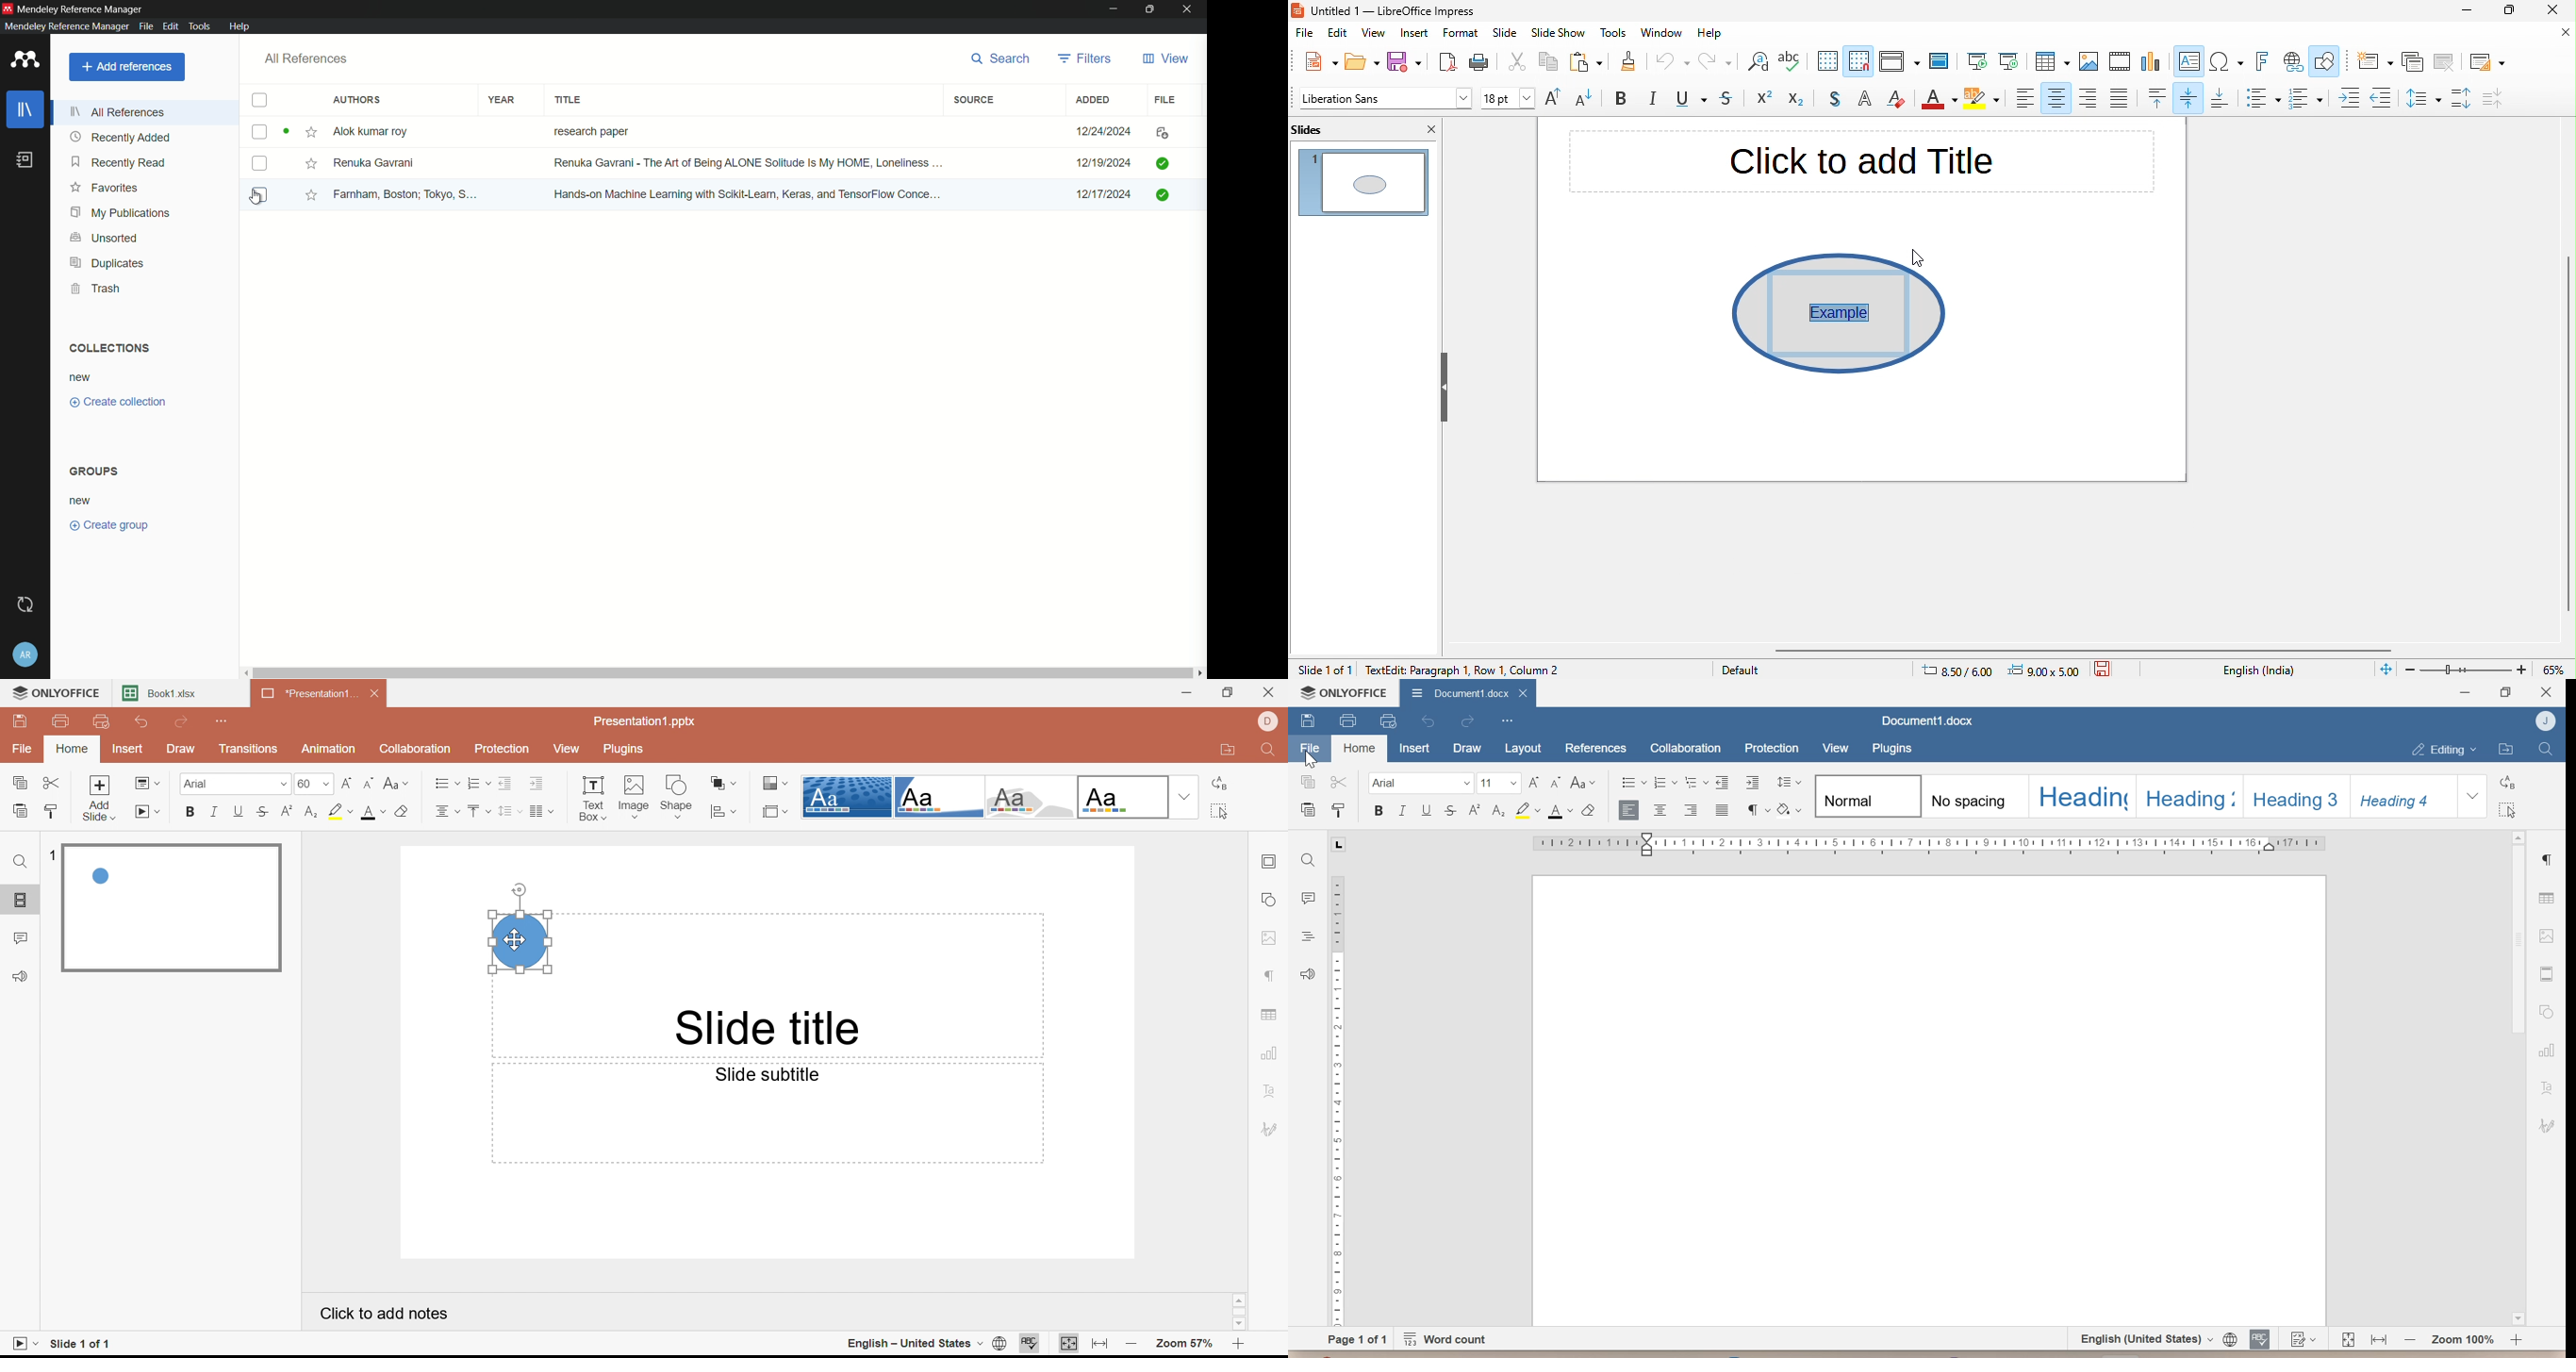  I want to click on maximize, so click(2507, 12).